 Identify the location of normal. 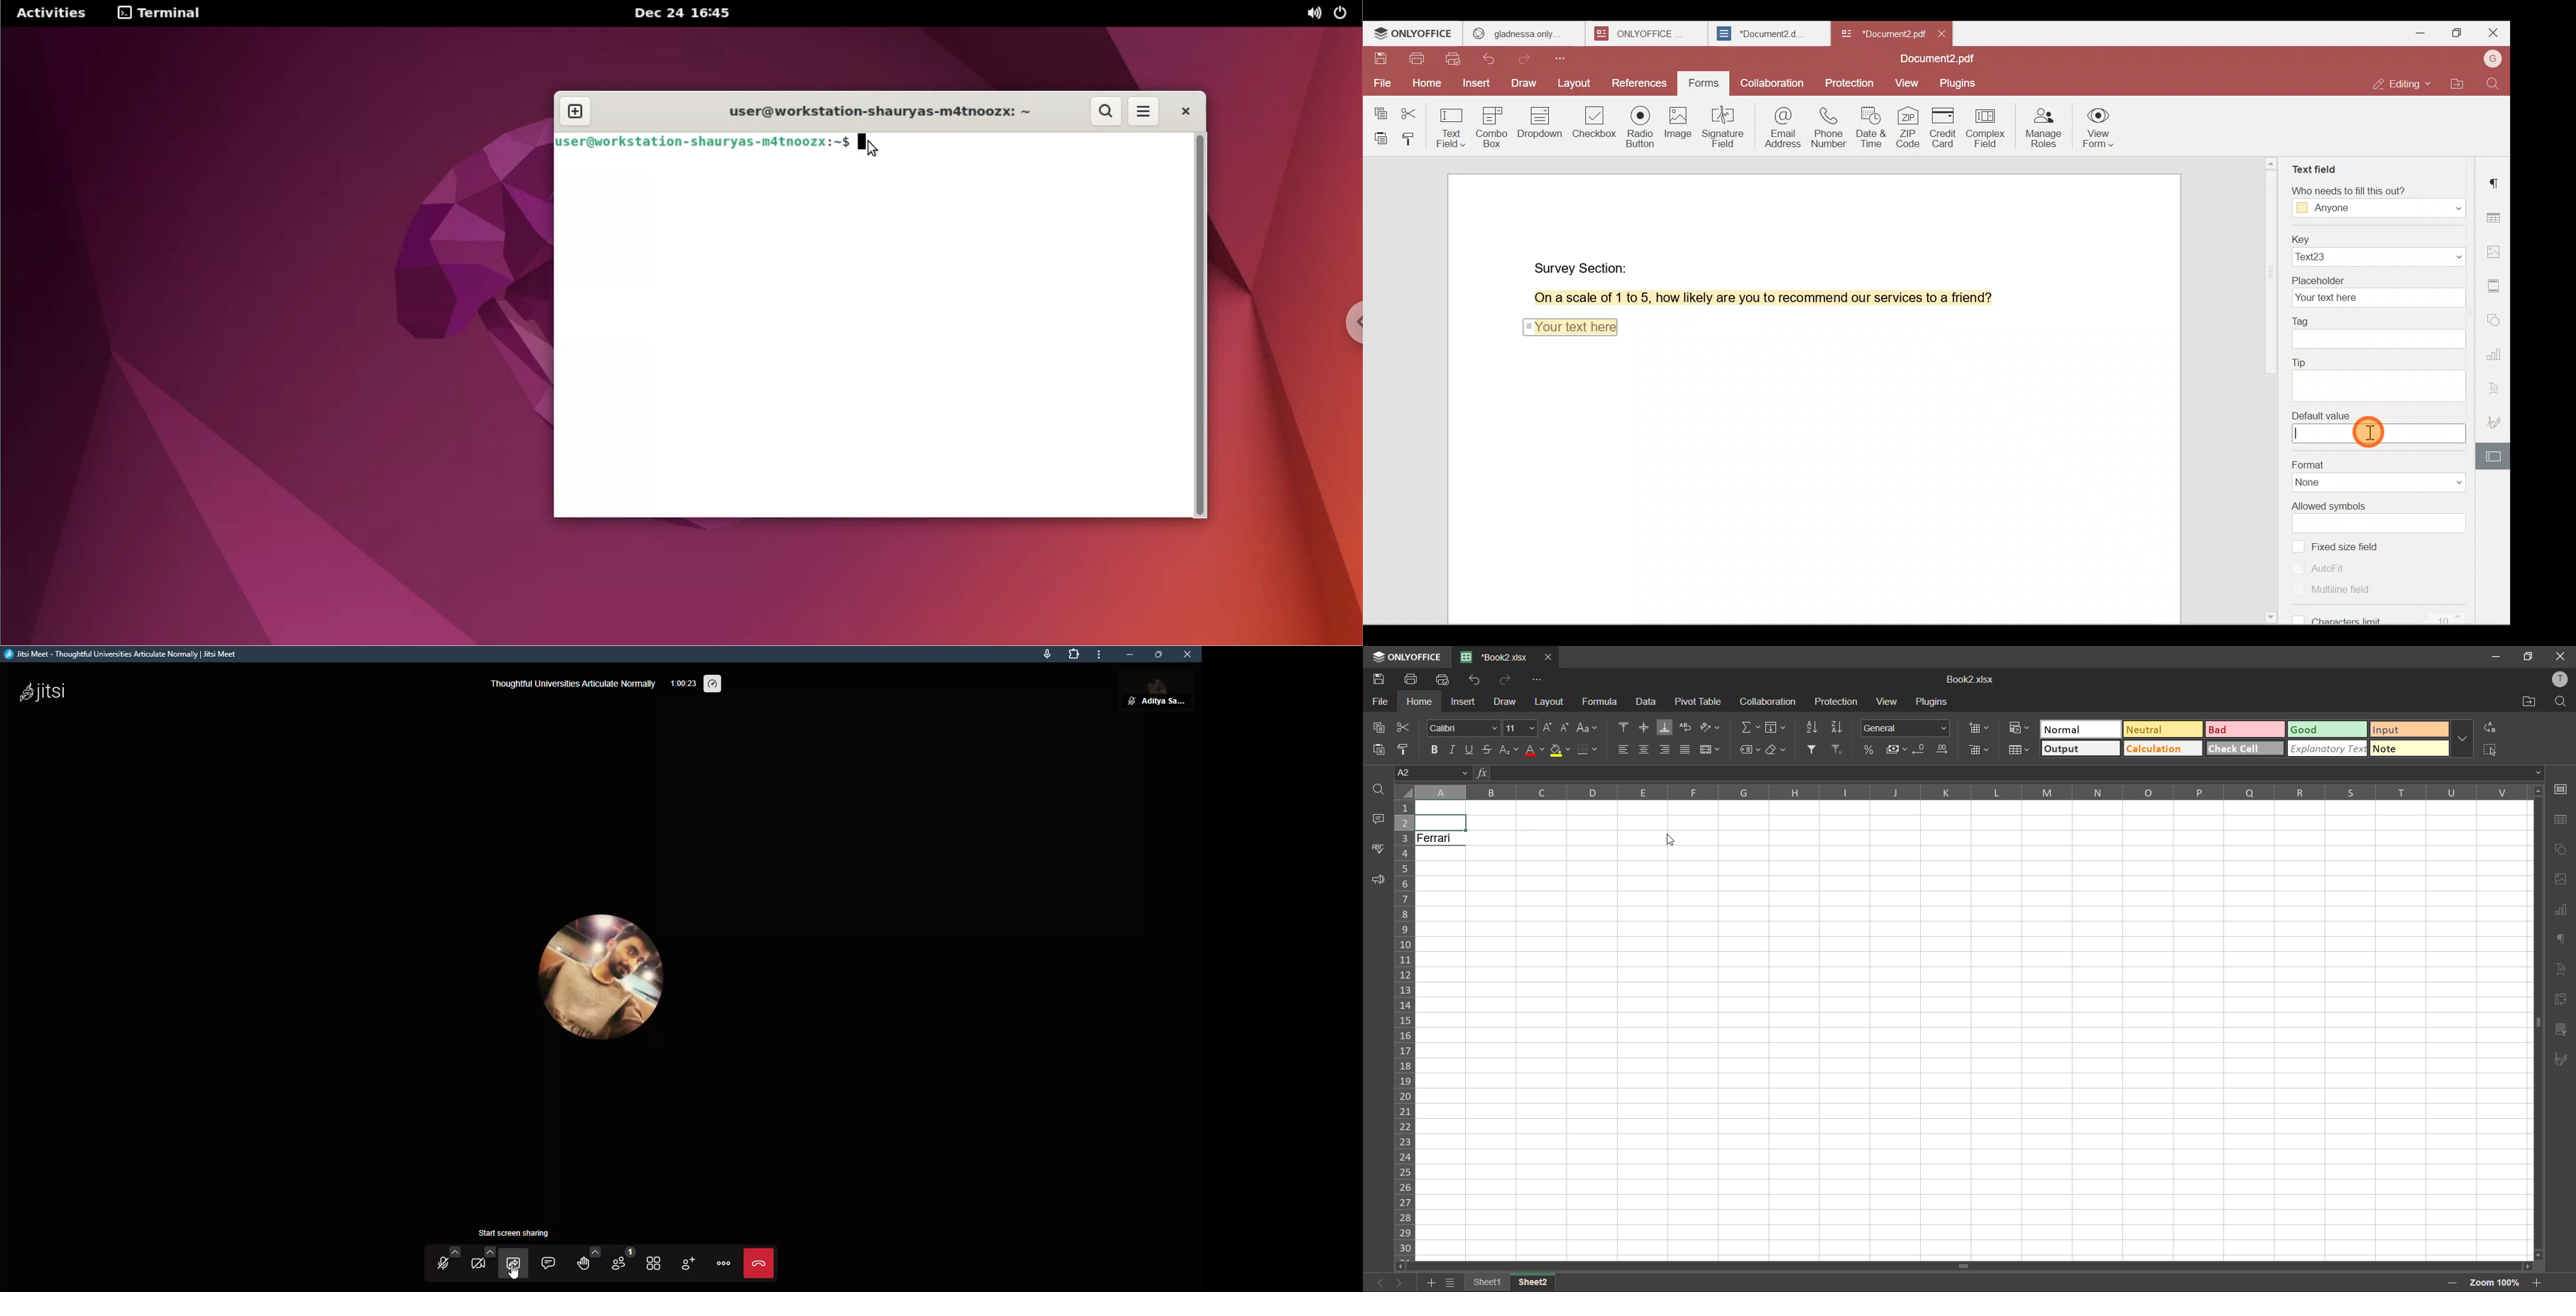
(2079, 729).